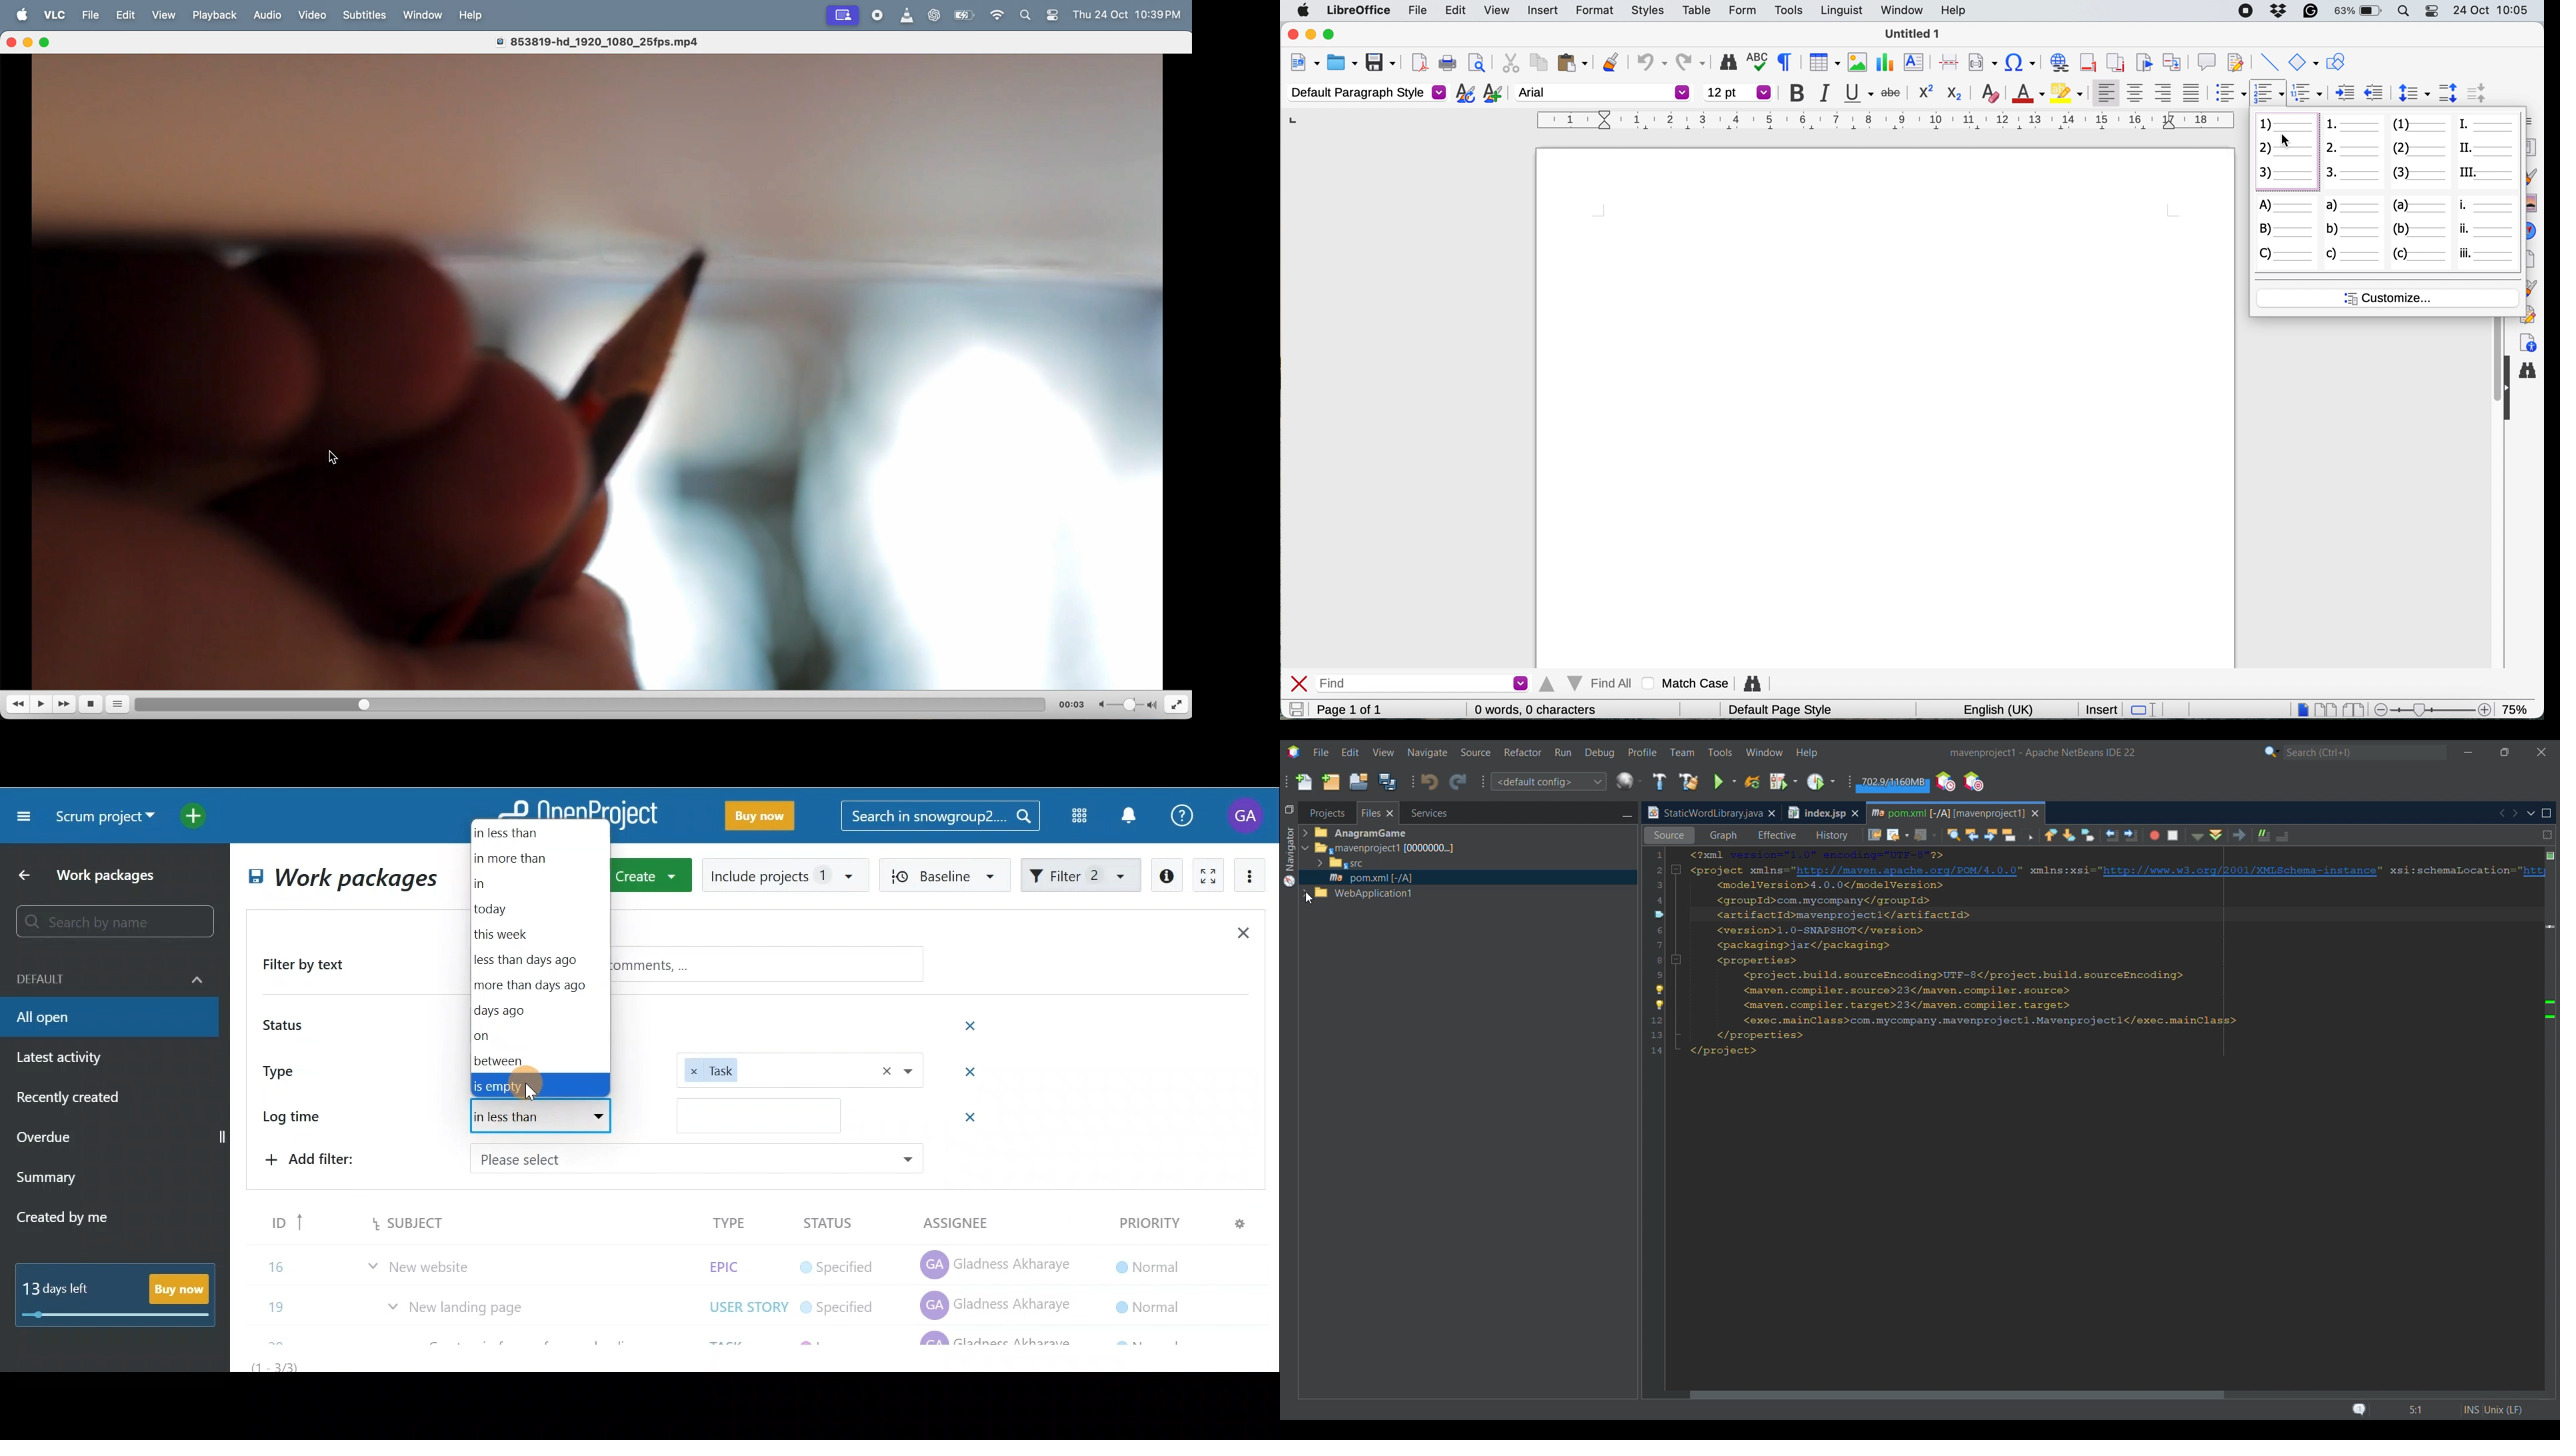  What do you see at coordinates (330, 1157) in the screenshot?
I see `add filtert` at bounding box center [330, 1157].